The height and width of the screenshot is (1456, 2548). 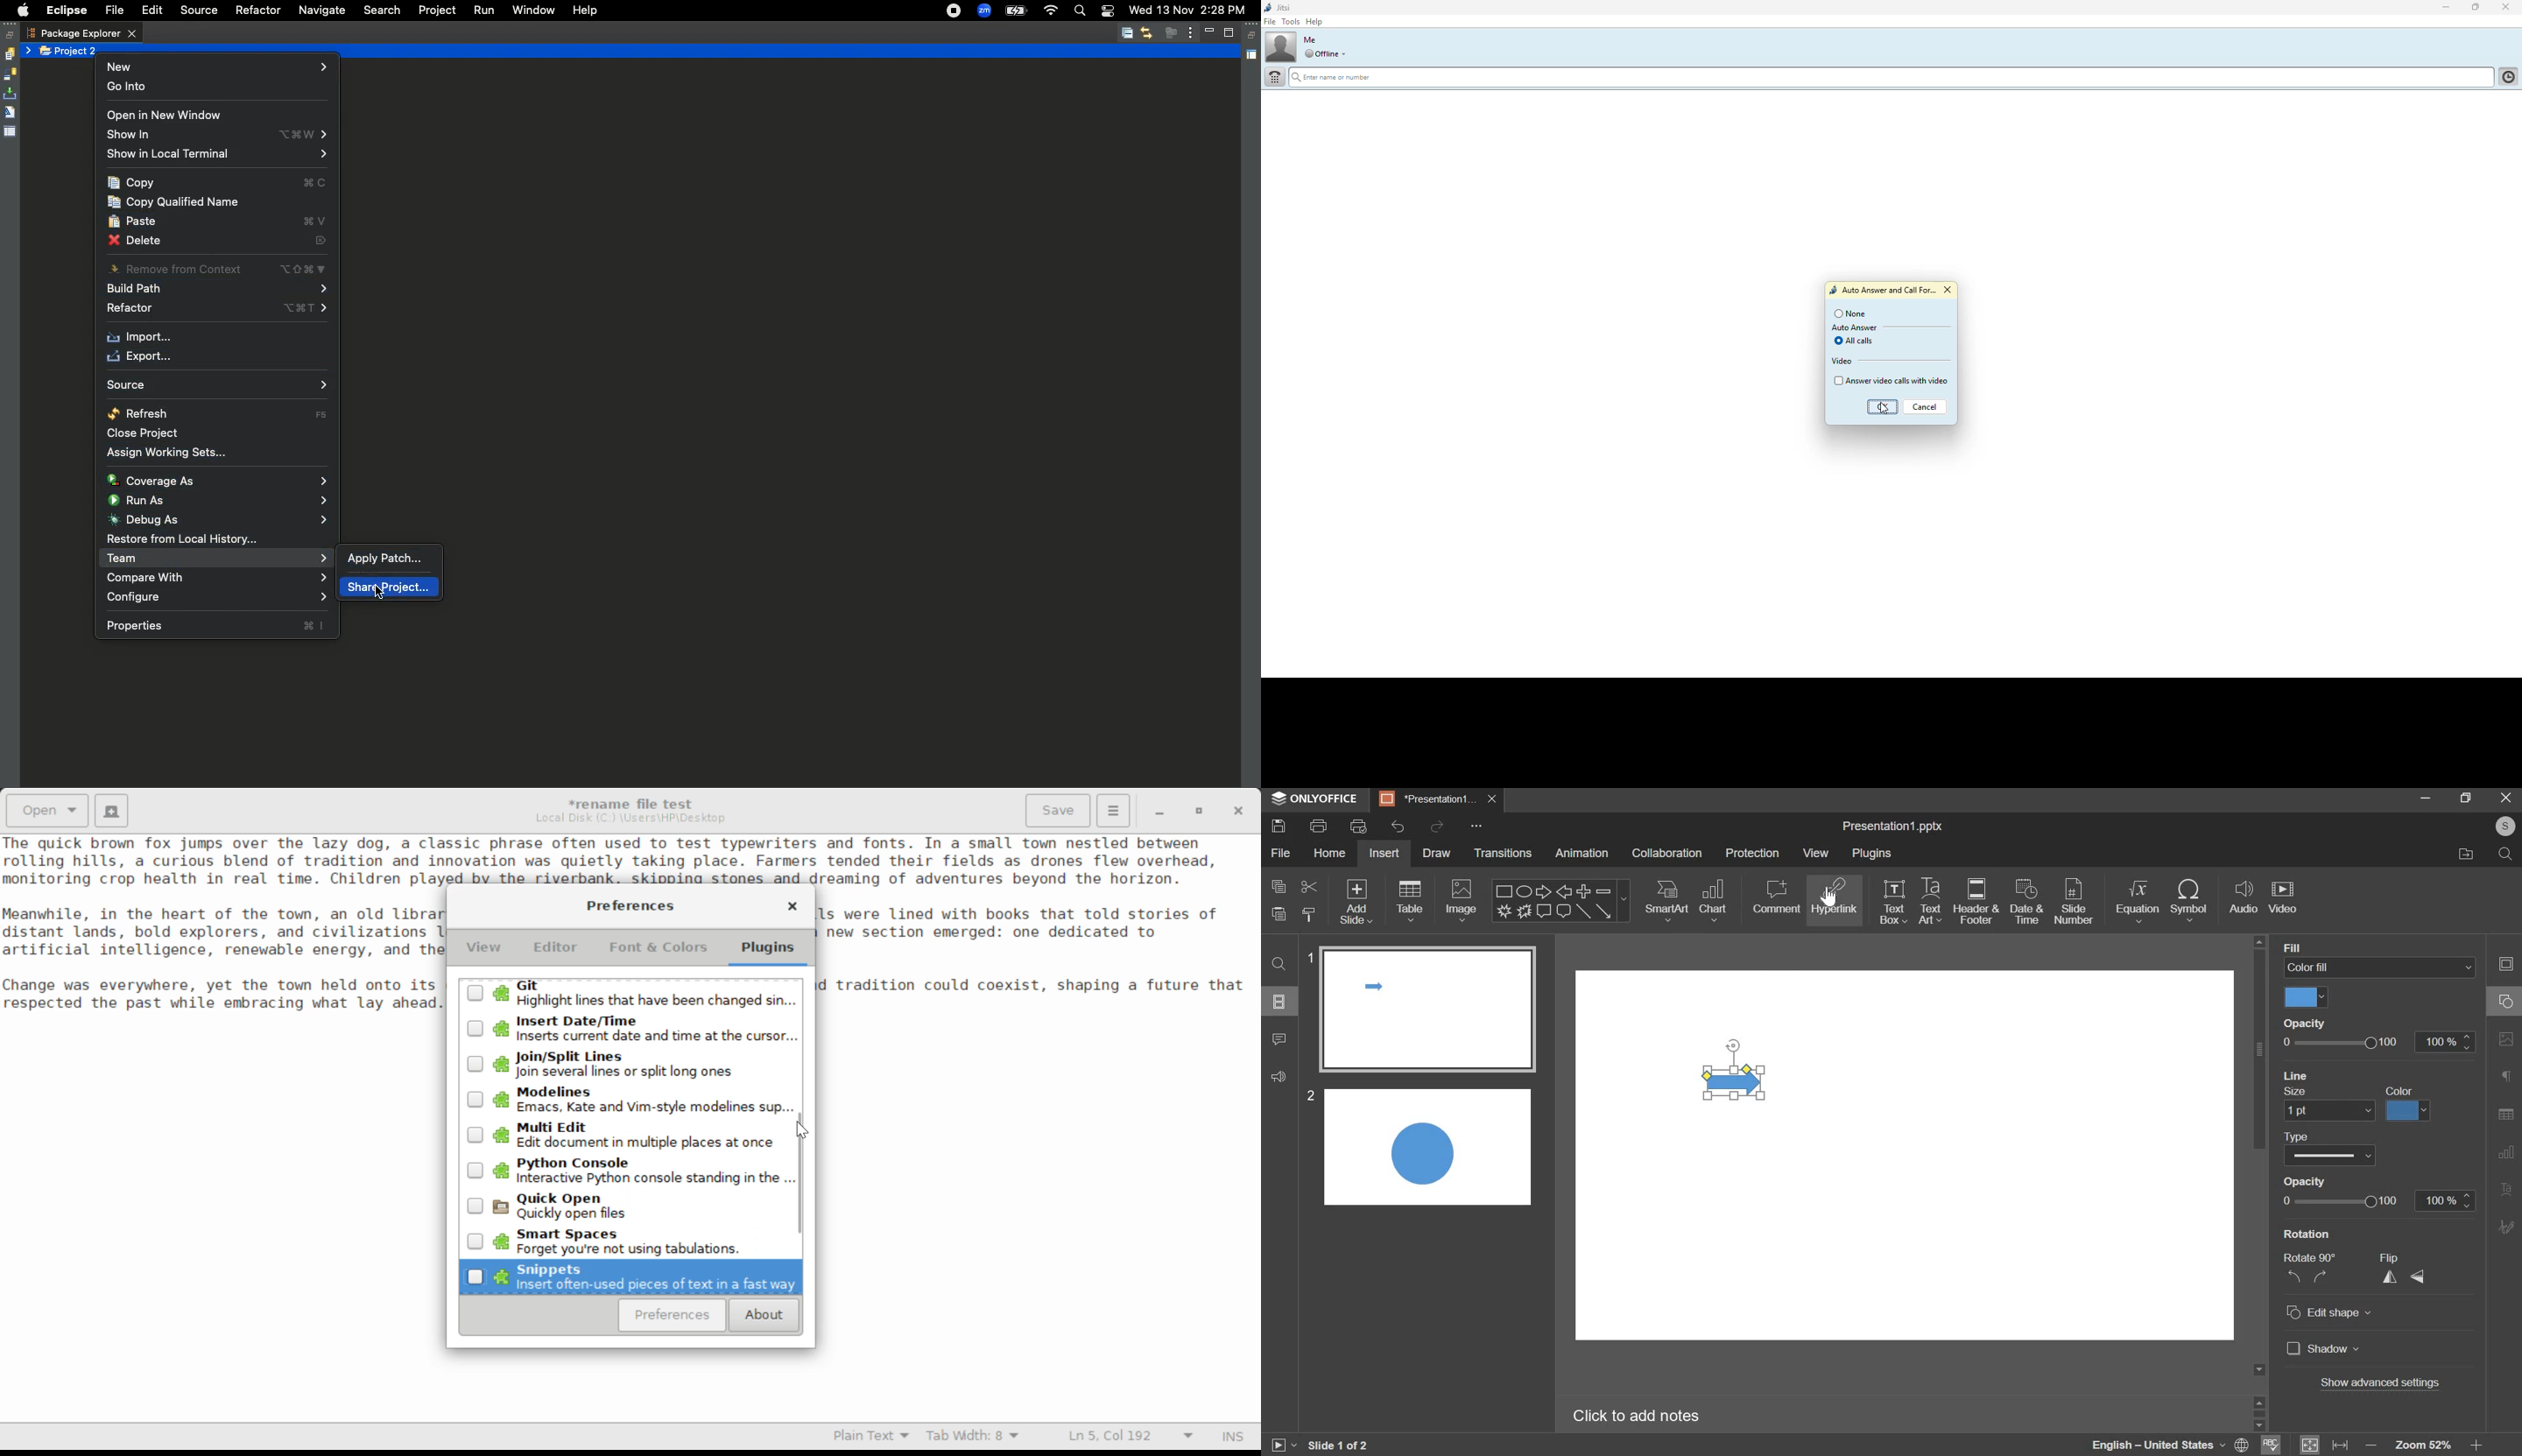 I want to click on home, so click(x=1332, y=853).